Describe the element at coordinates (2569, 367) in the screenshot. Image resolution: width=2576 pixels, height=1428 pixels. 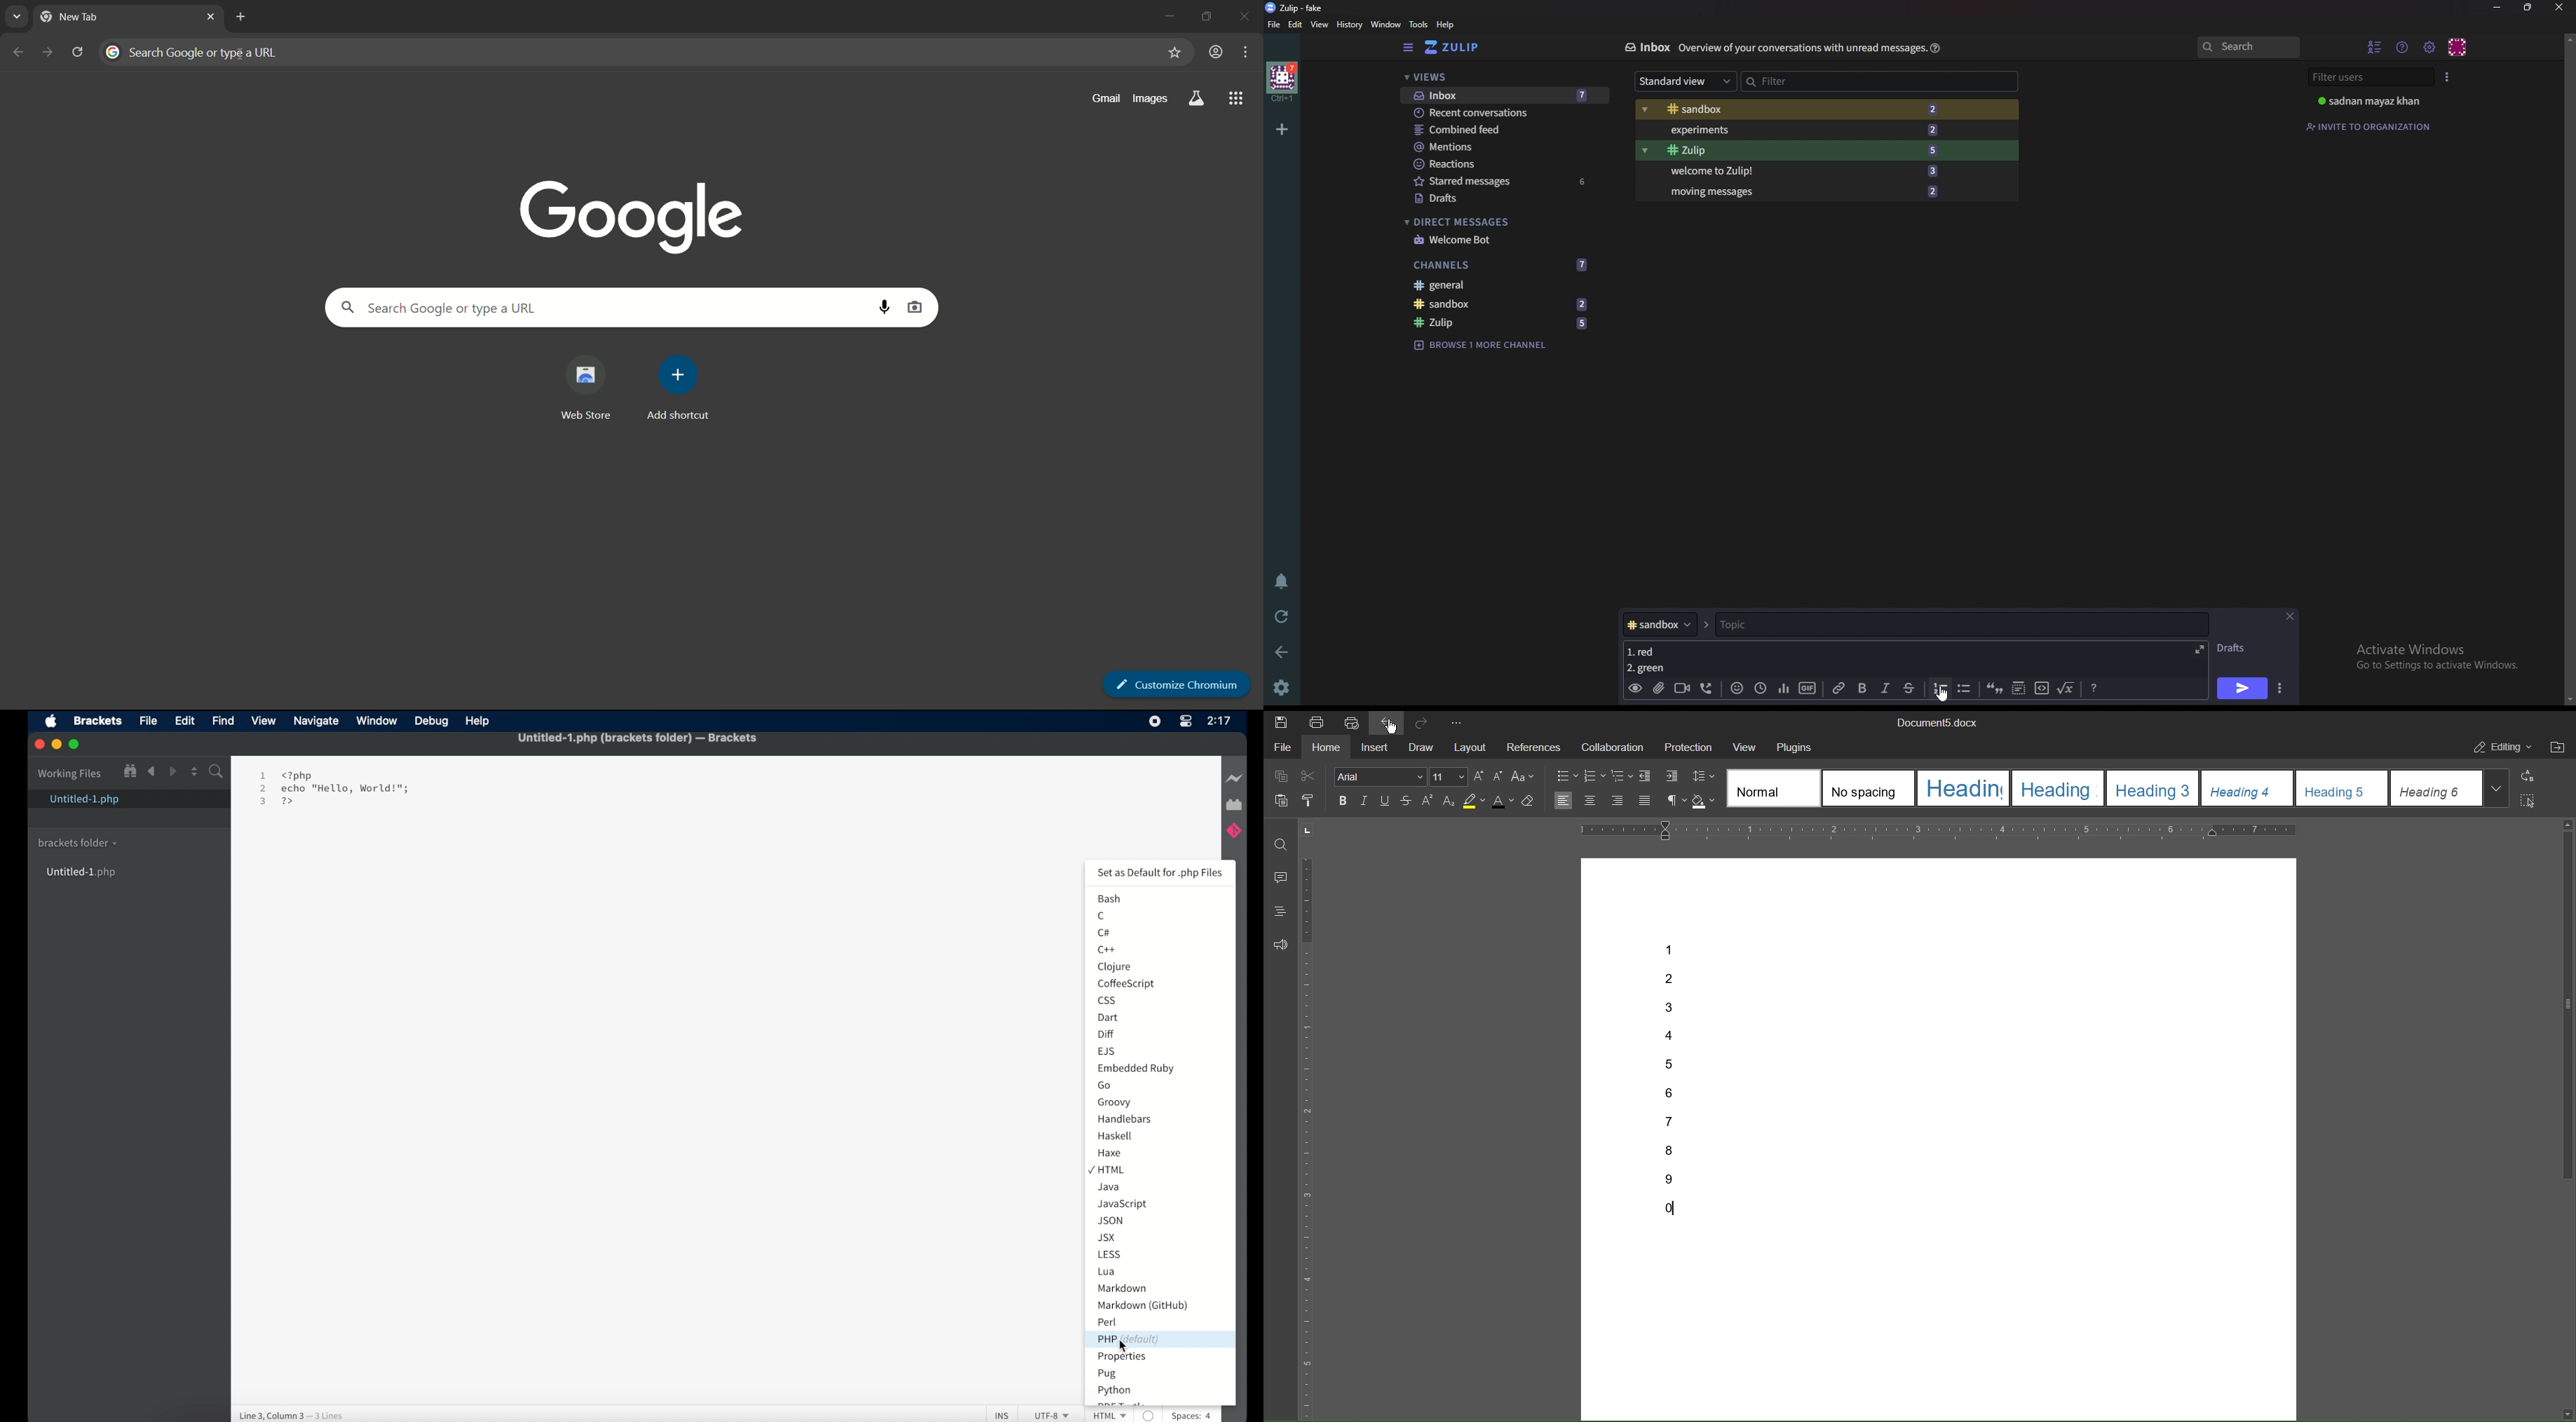
I see `scroll bar` at that location.